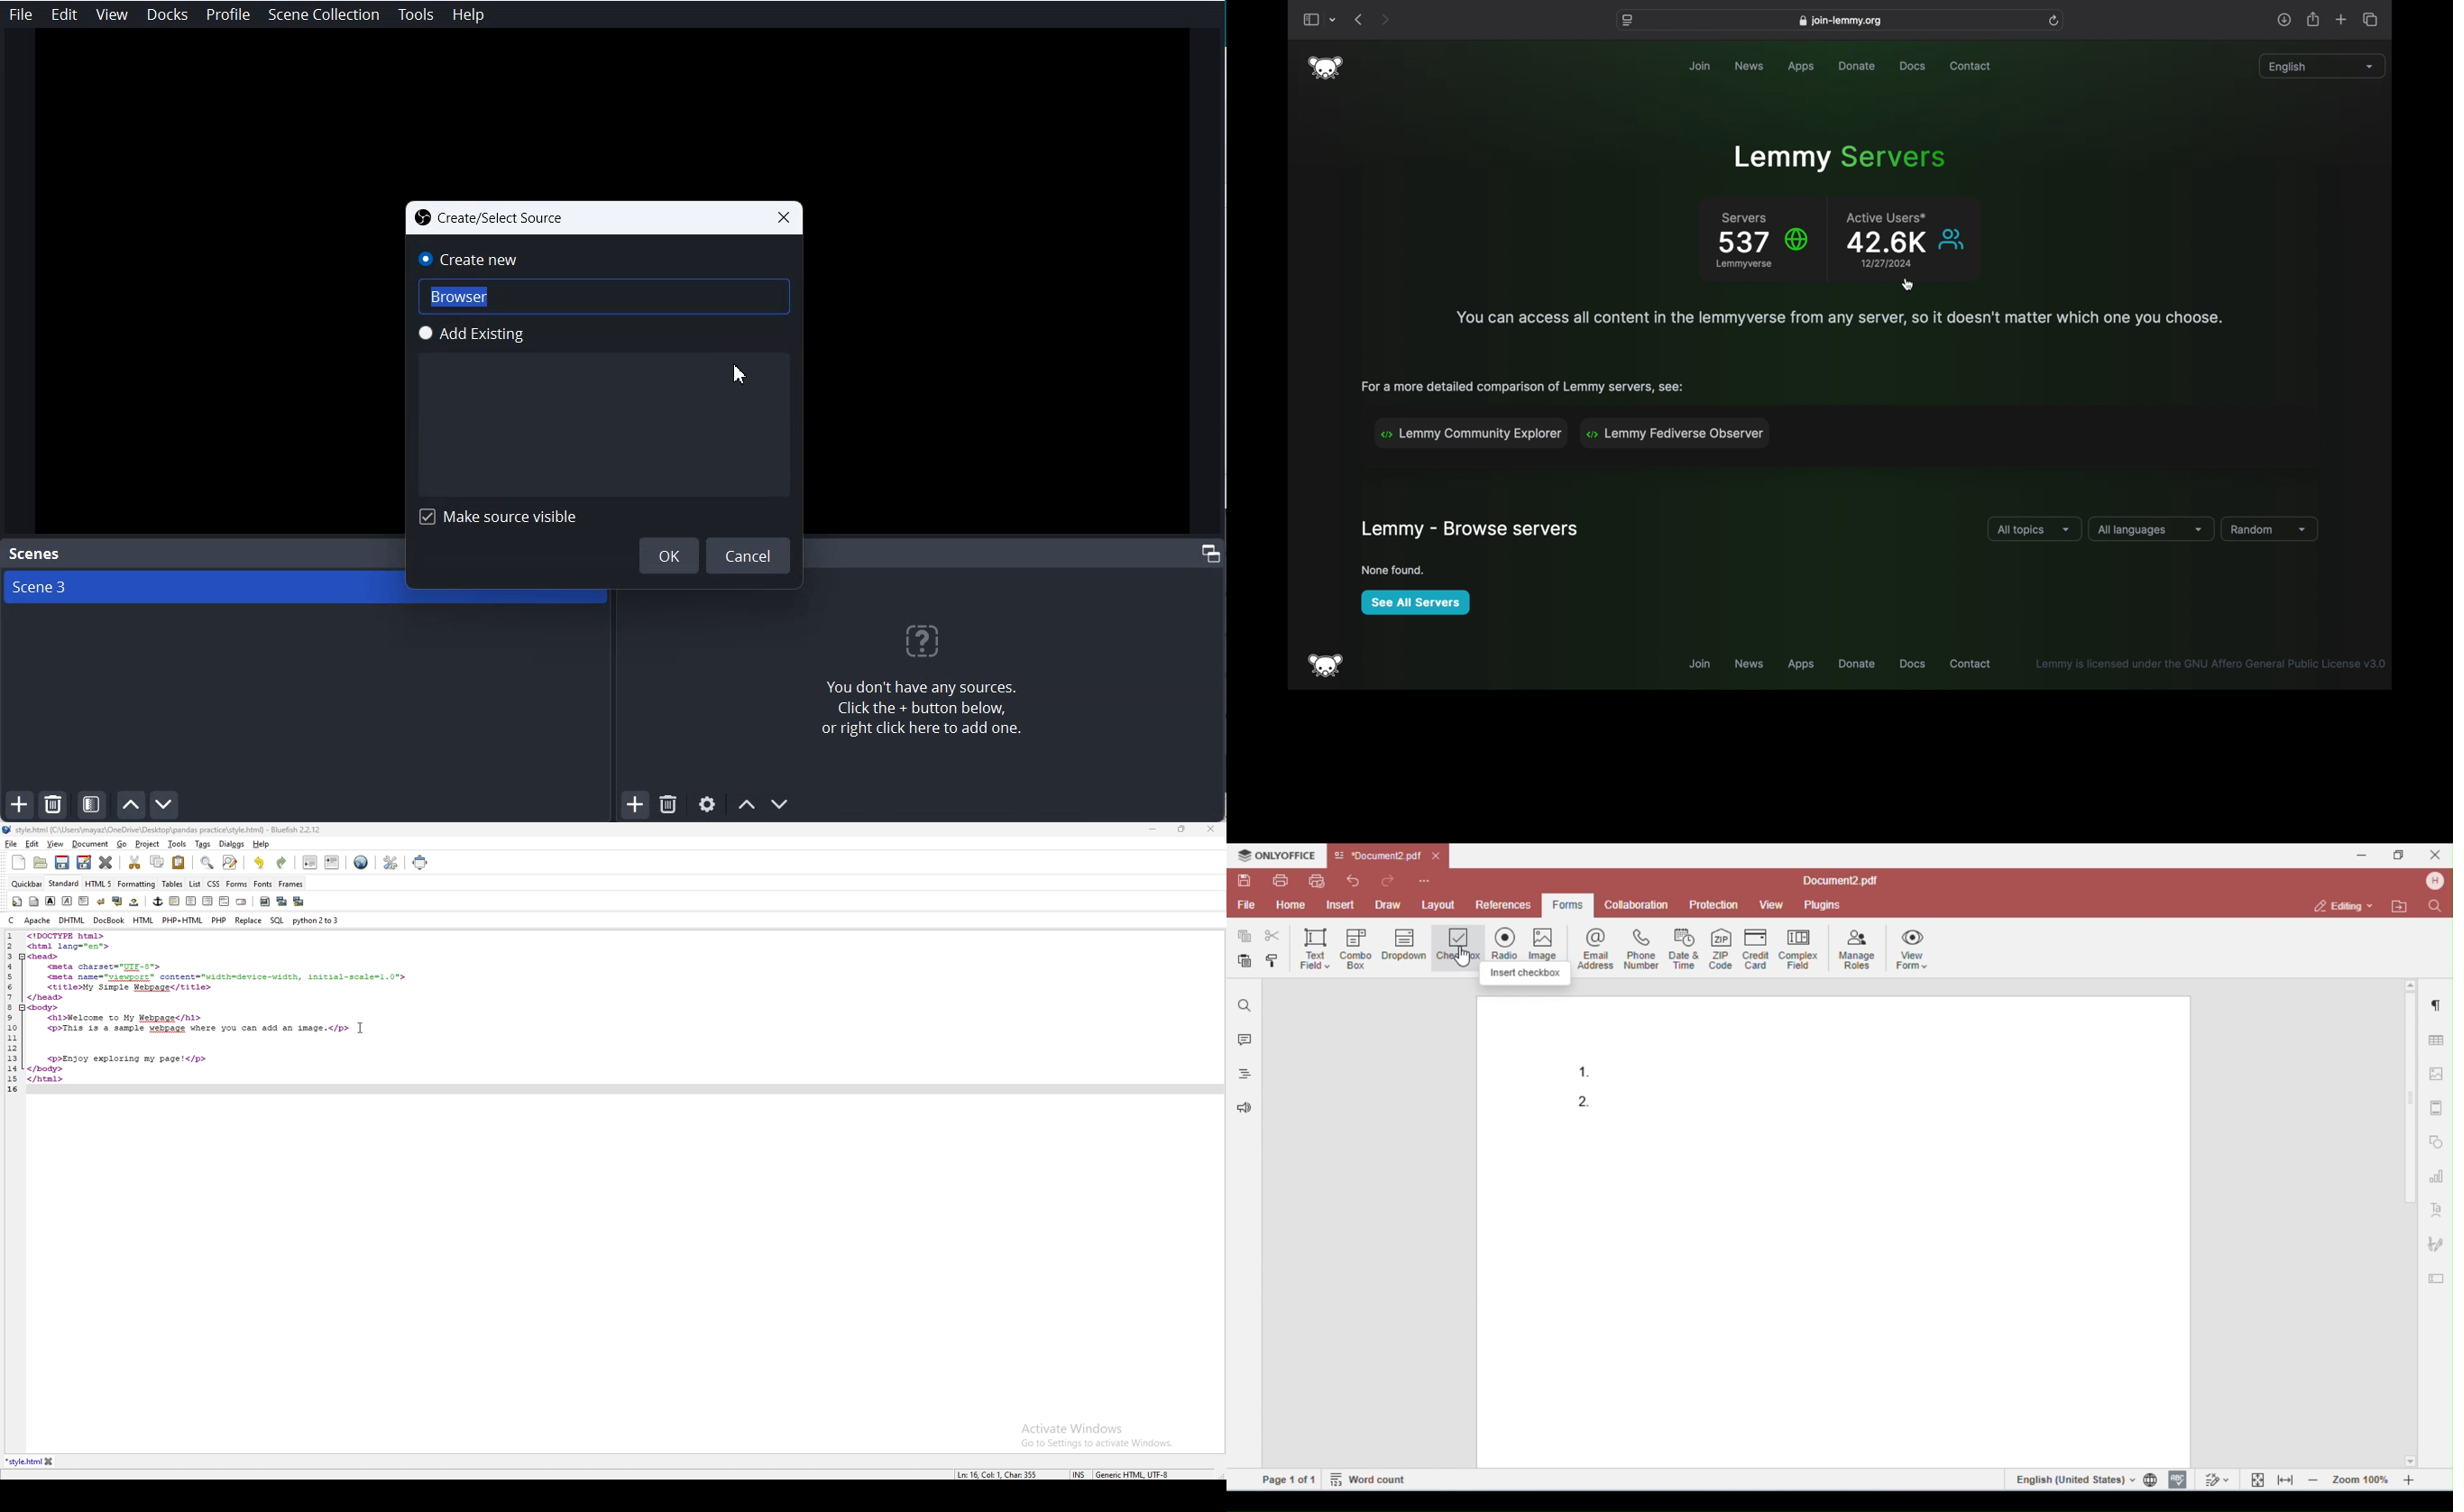 This screenshot has height=1512, width=2464. What do you see at coordinates (482, 335) in the screenshot?
I see `(un)check Add Existing` at bounding box center [482, 335].